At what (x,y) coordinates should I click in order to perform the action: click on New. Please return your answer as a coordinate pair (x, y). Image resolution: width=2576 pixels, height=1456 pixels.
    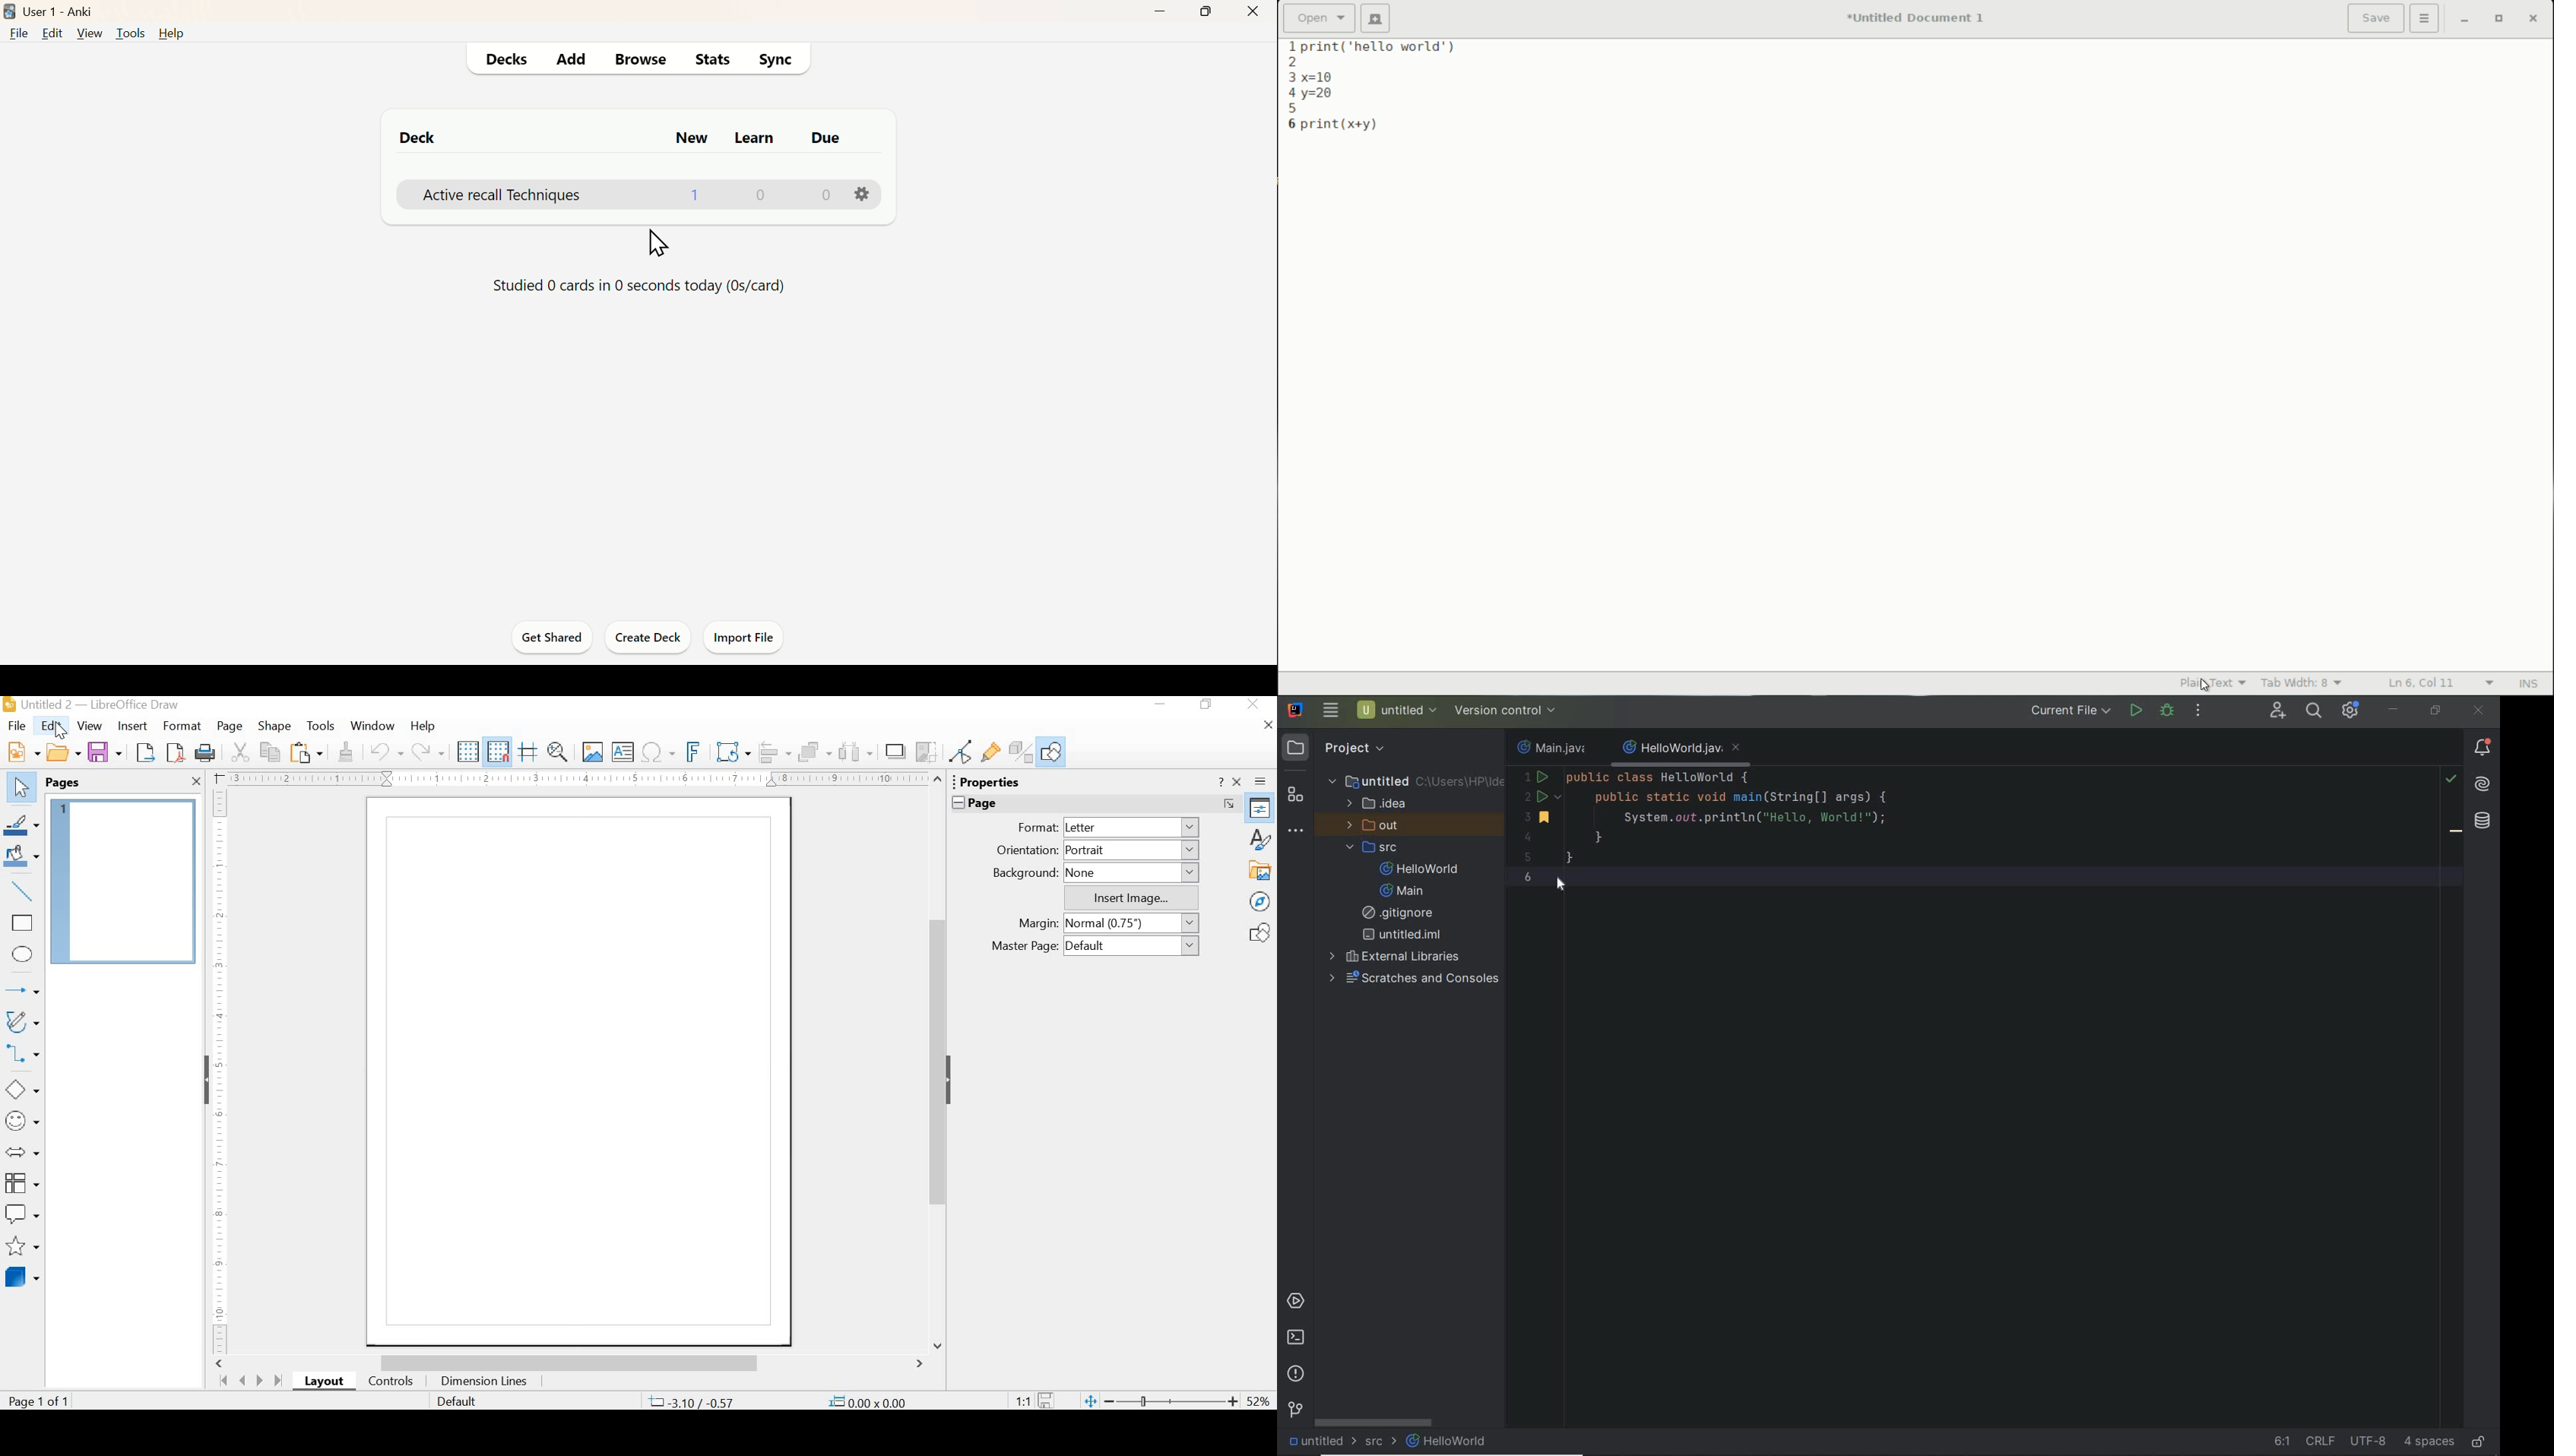
    Looking at the image, I should click on (687, 137).